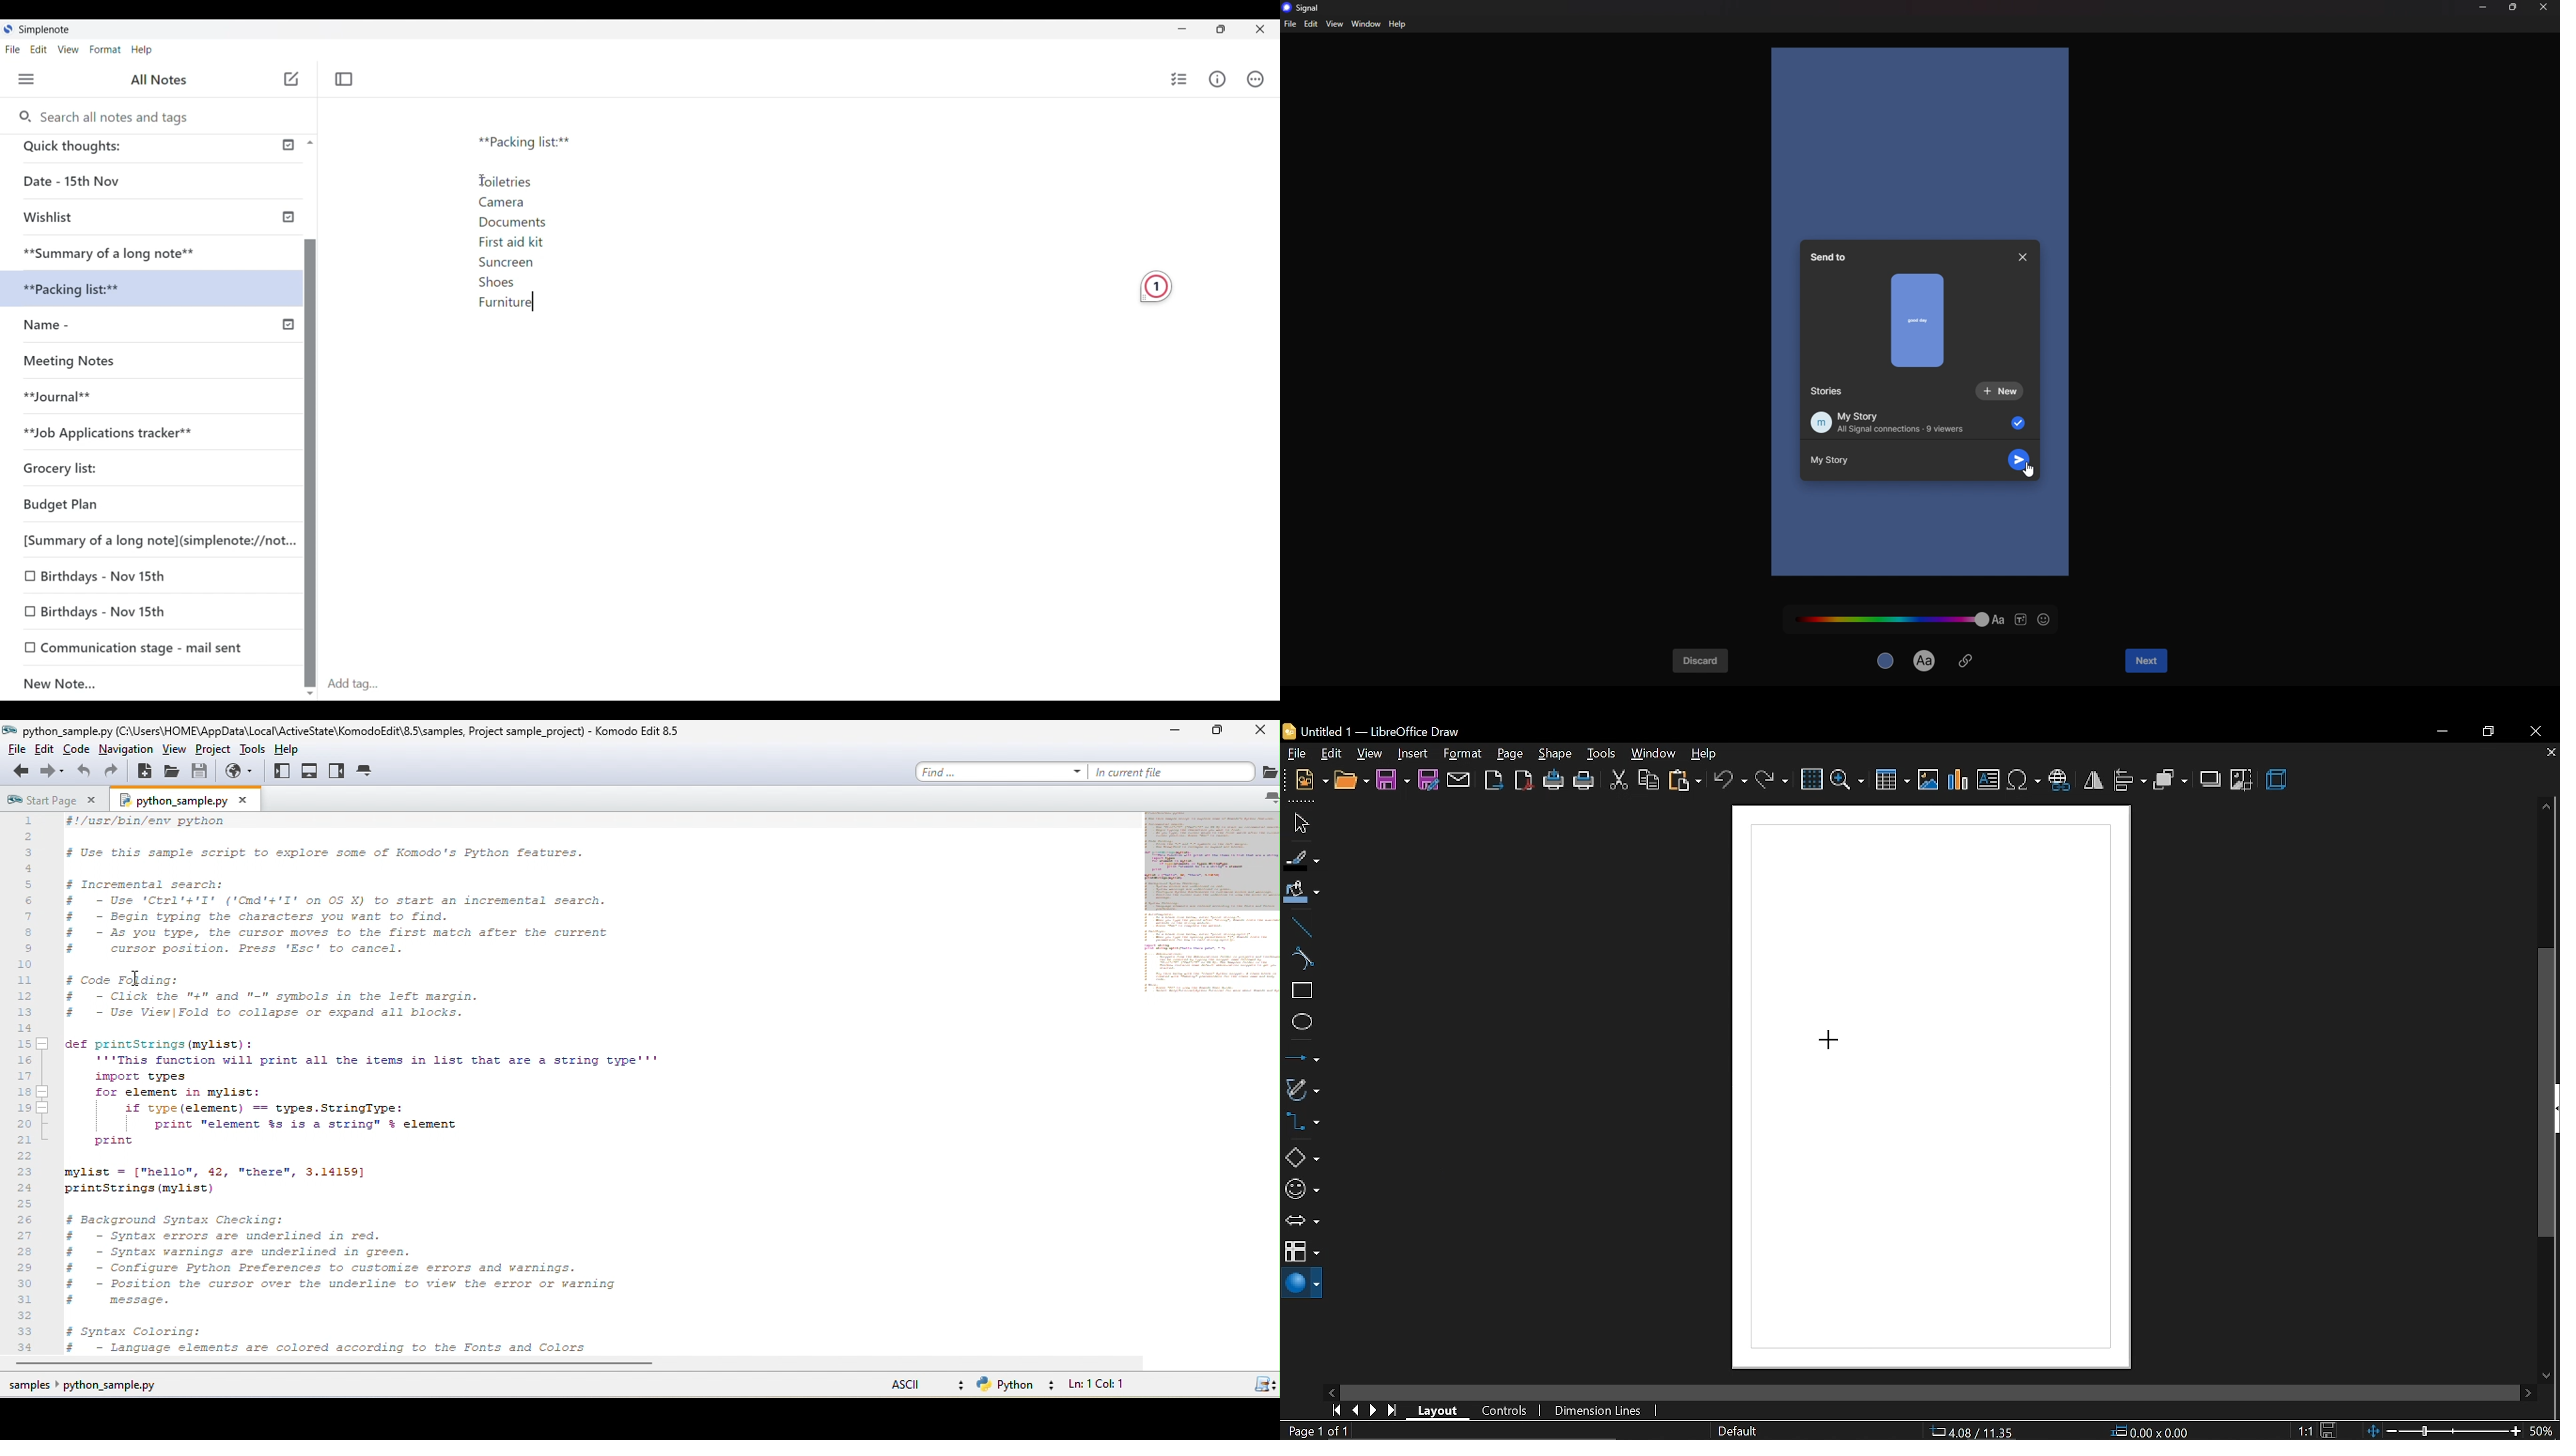  I want to click on save as, so click(1429, 782).